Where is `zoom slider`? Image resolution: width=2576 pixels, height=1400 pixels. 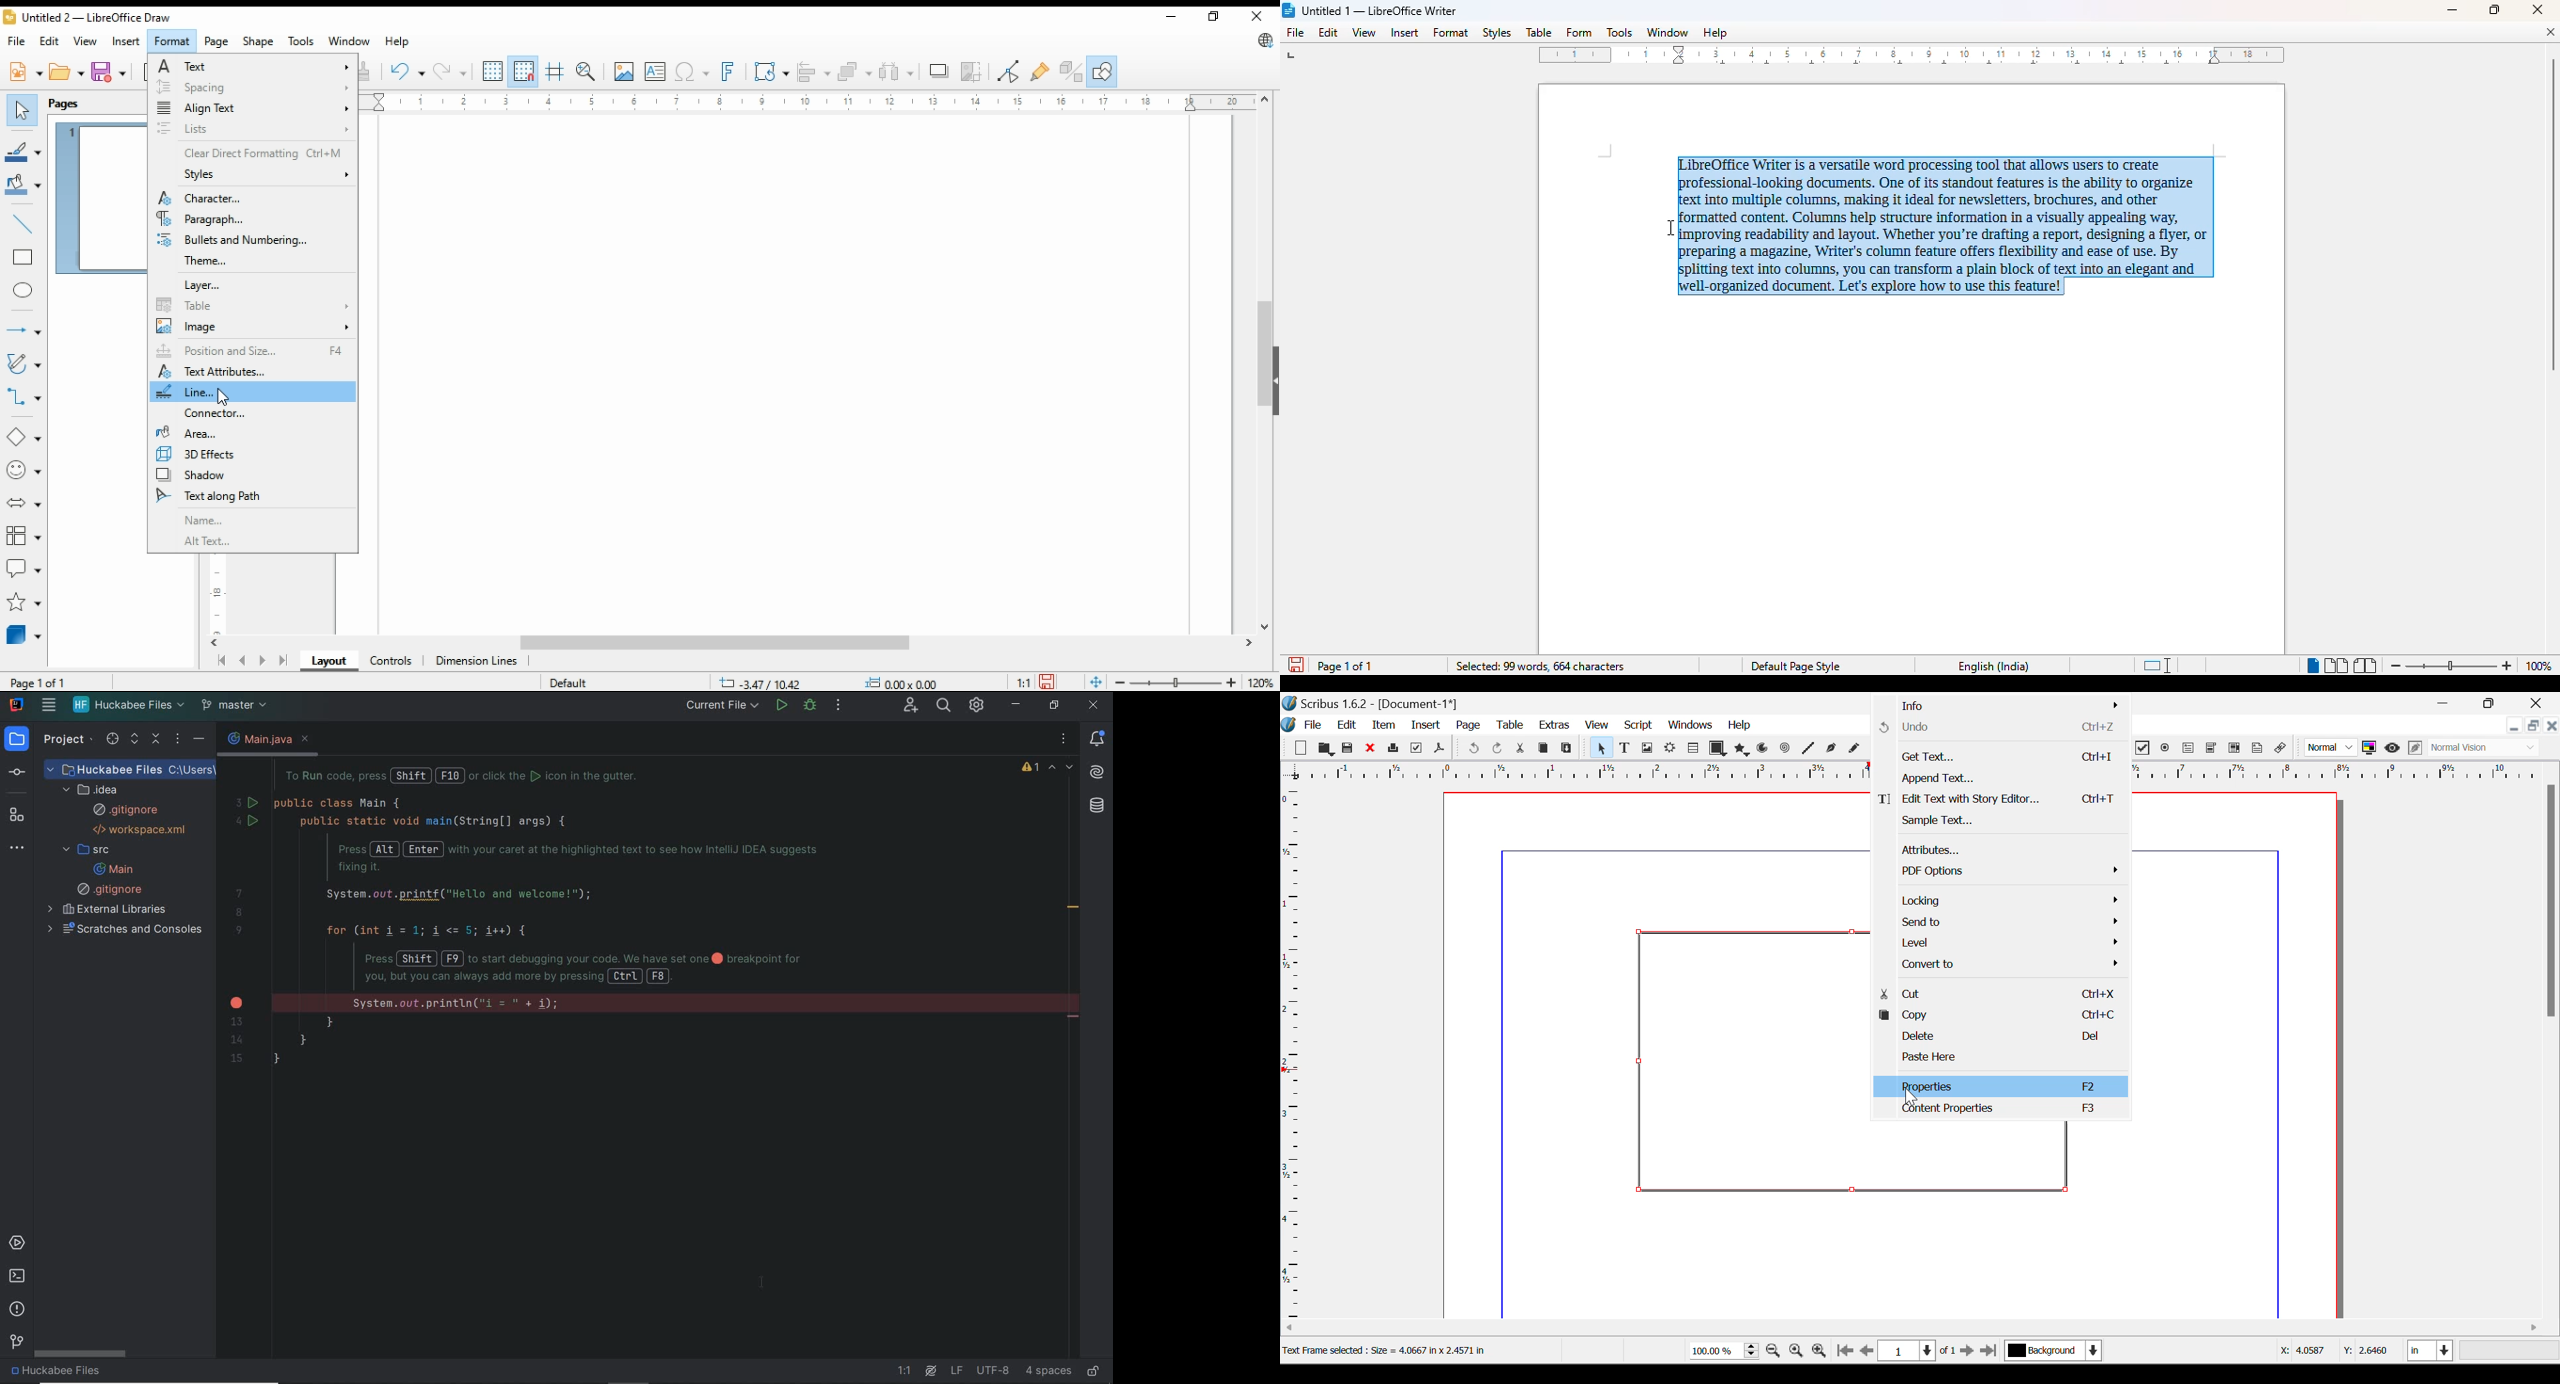 zoom slider is located at coordinates (1173, 682).